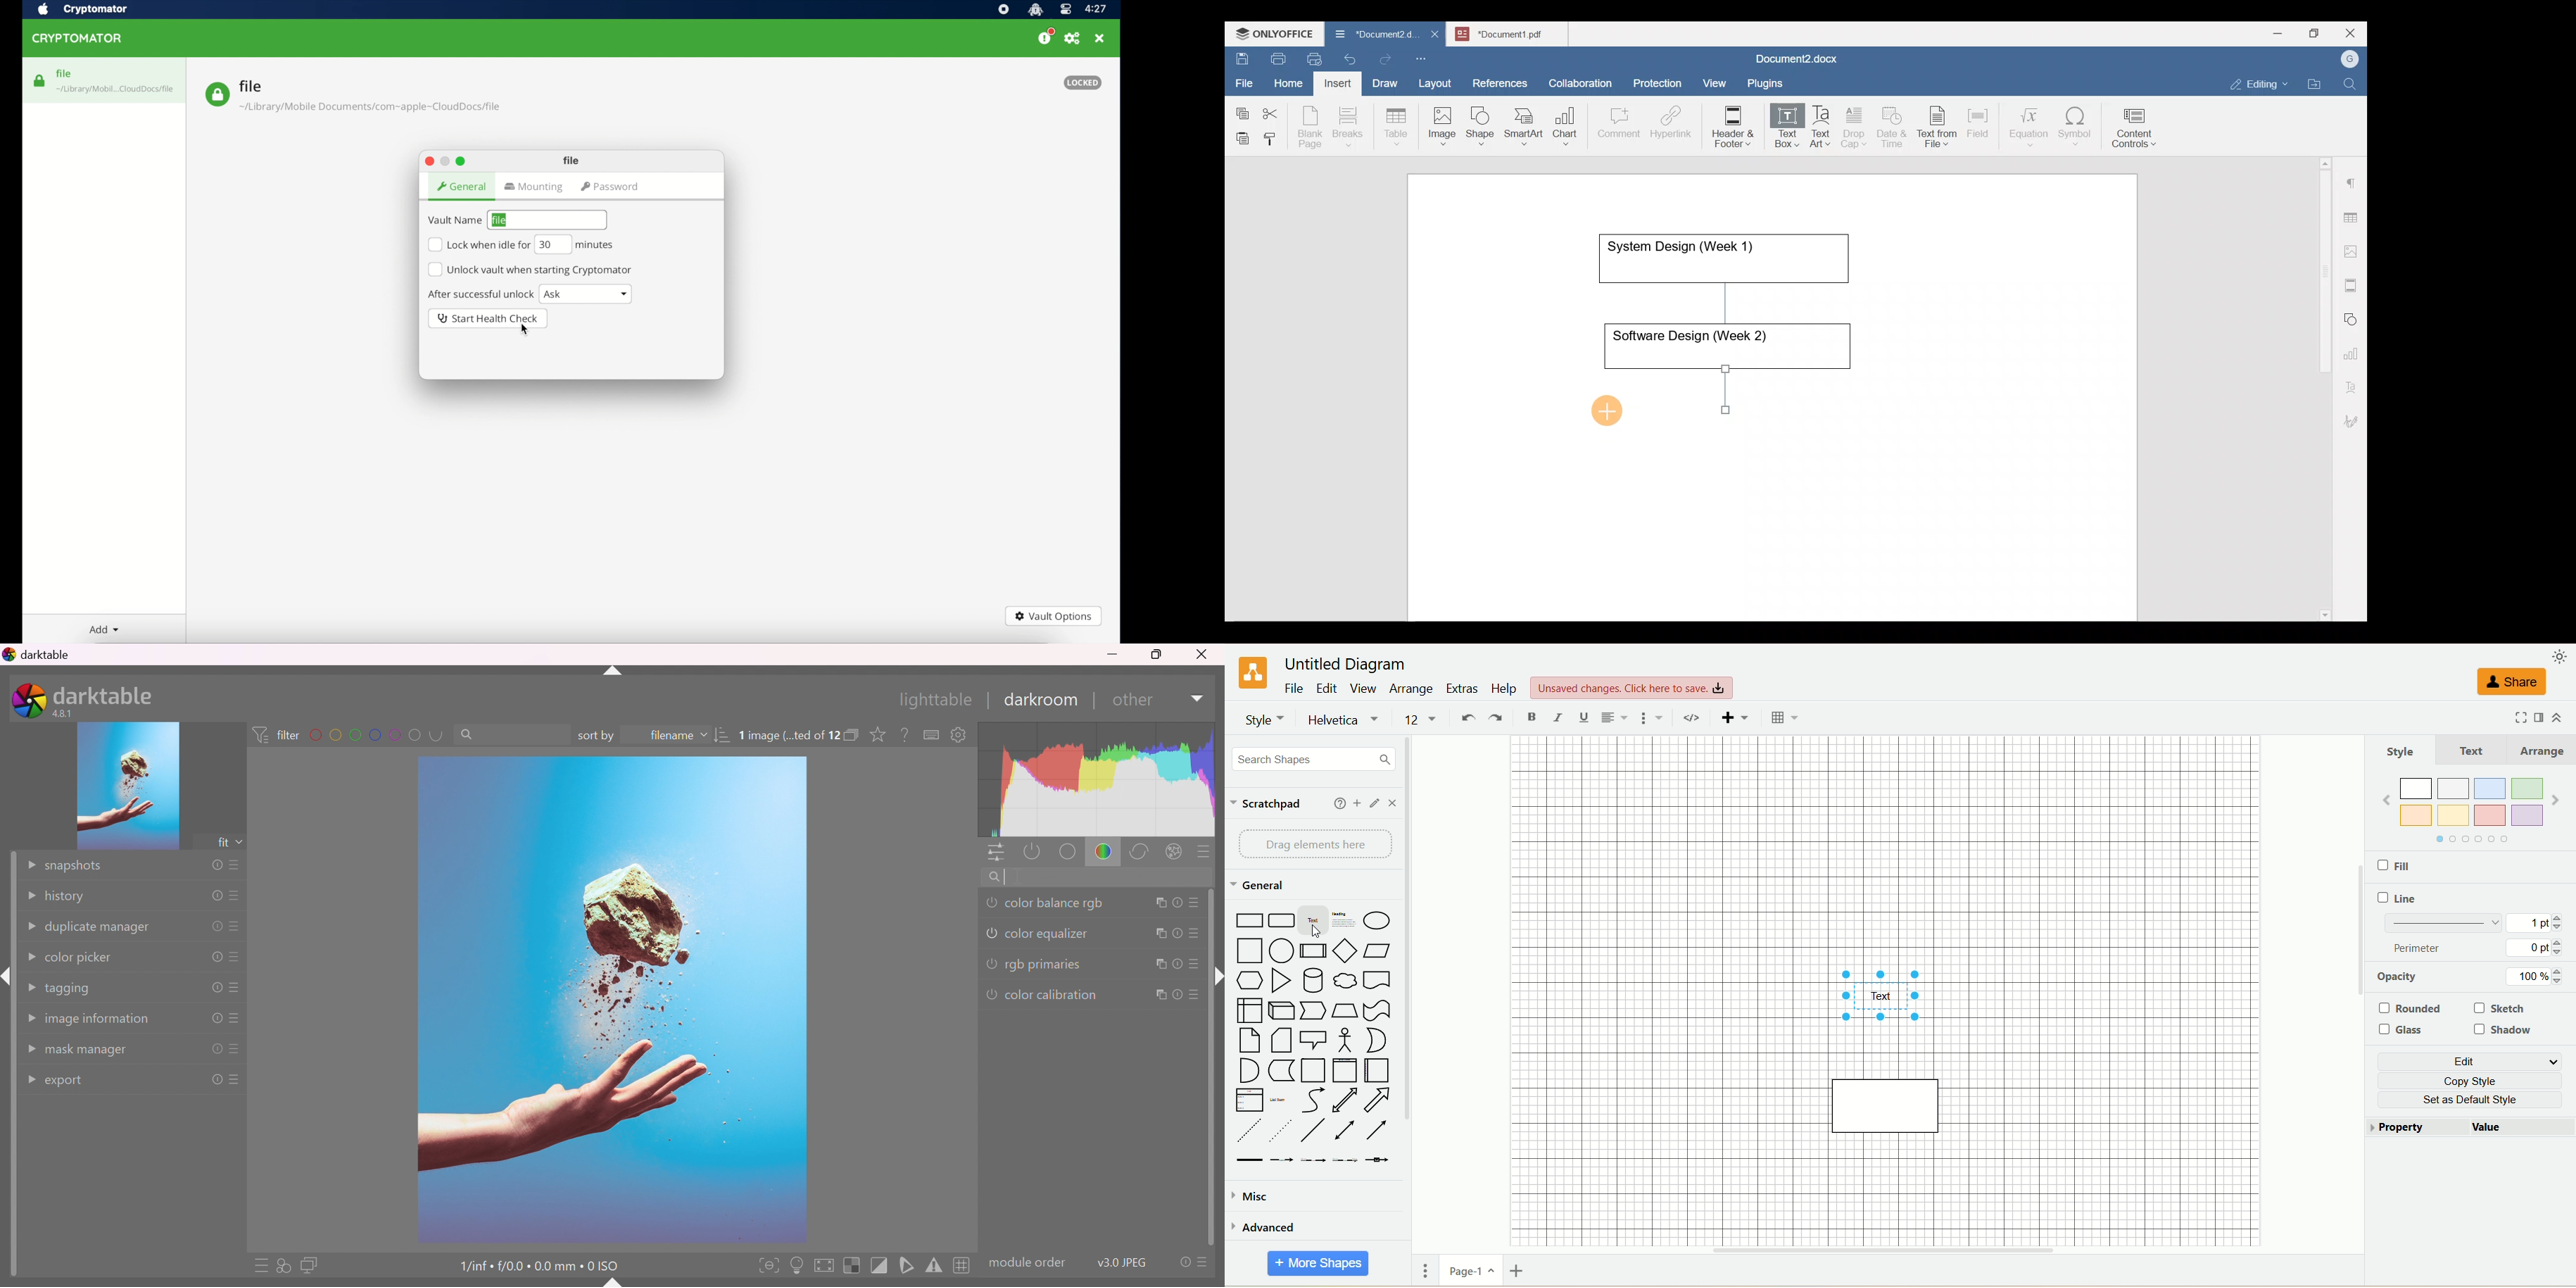 The height and width of the screenshot is (1288, 2576). Describe the element at coordinates (1715, 79) in the screenshot. I see `View` at that location.